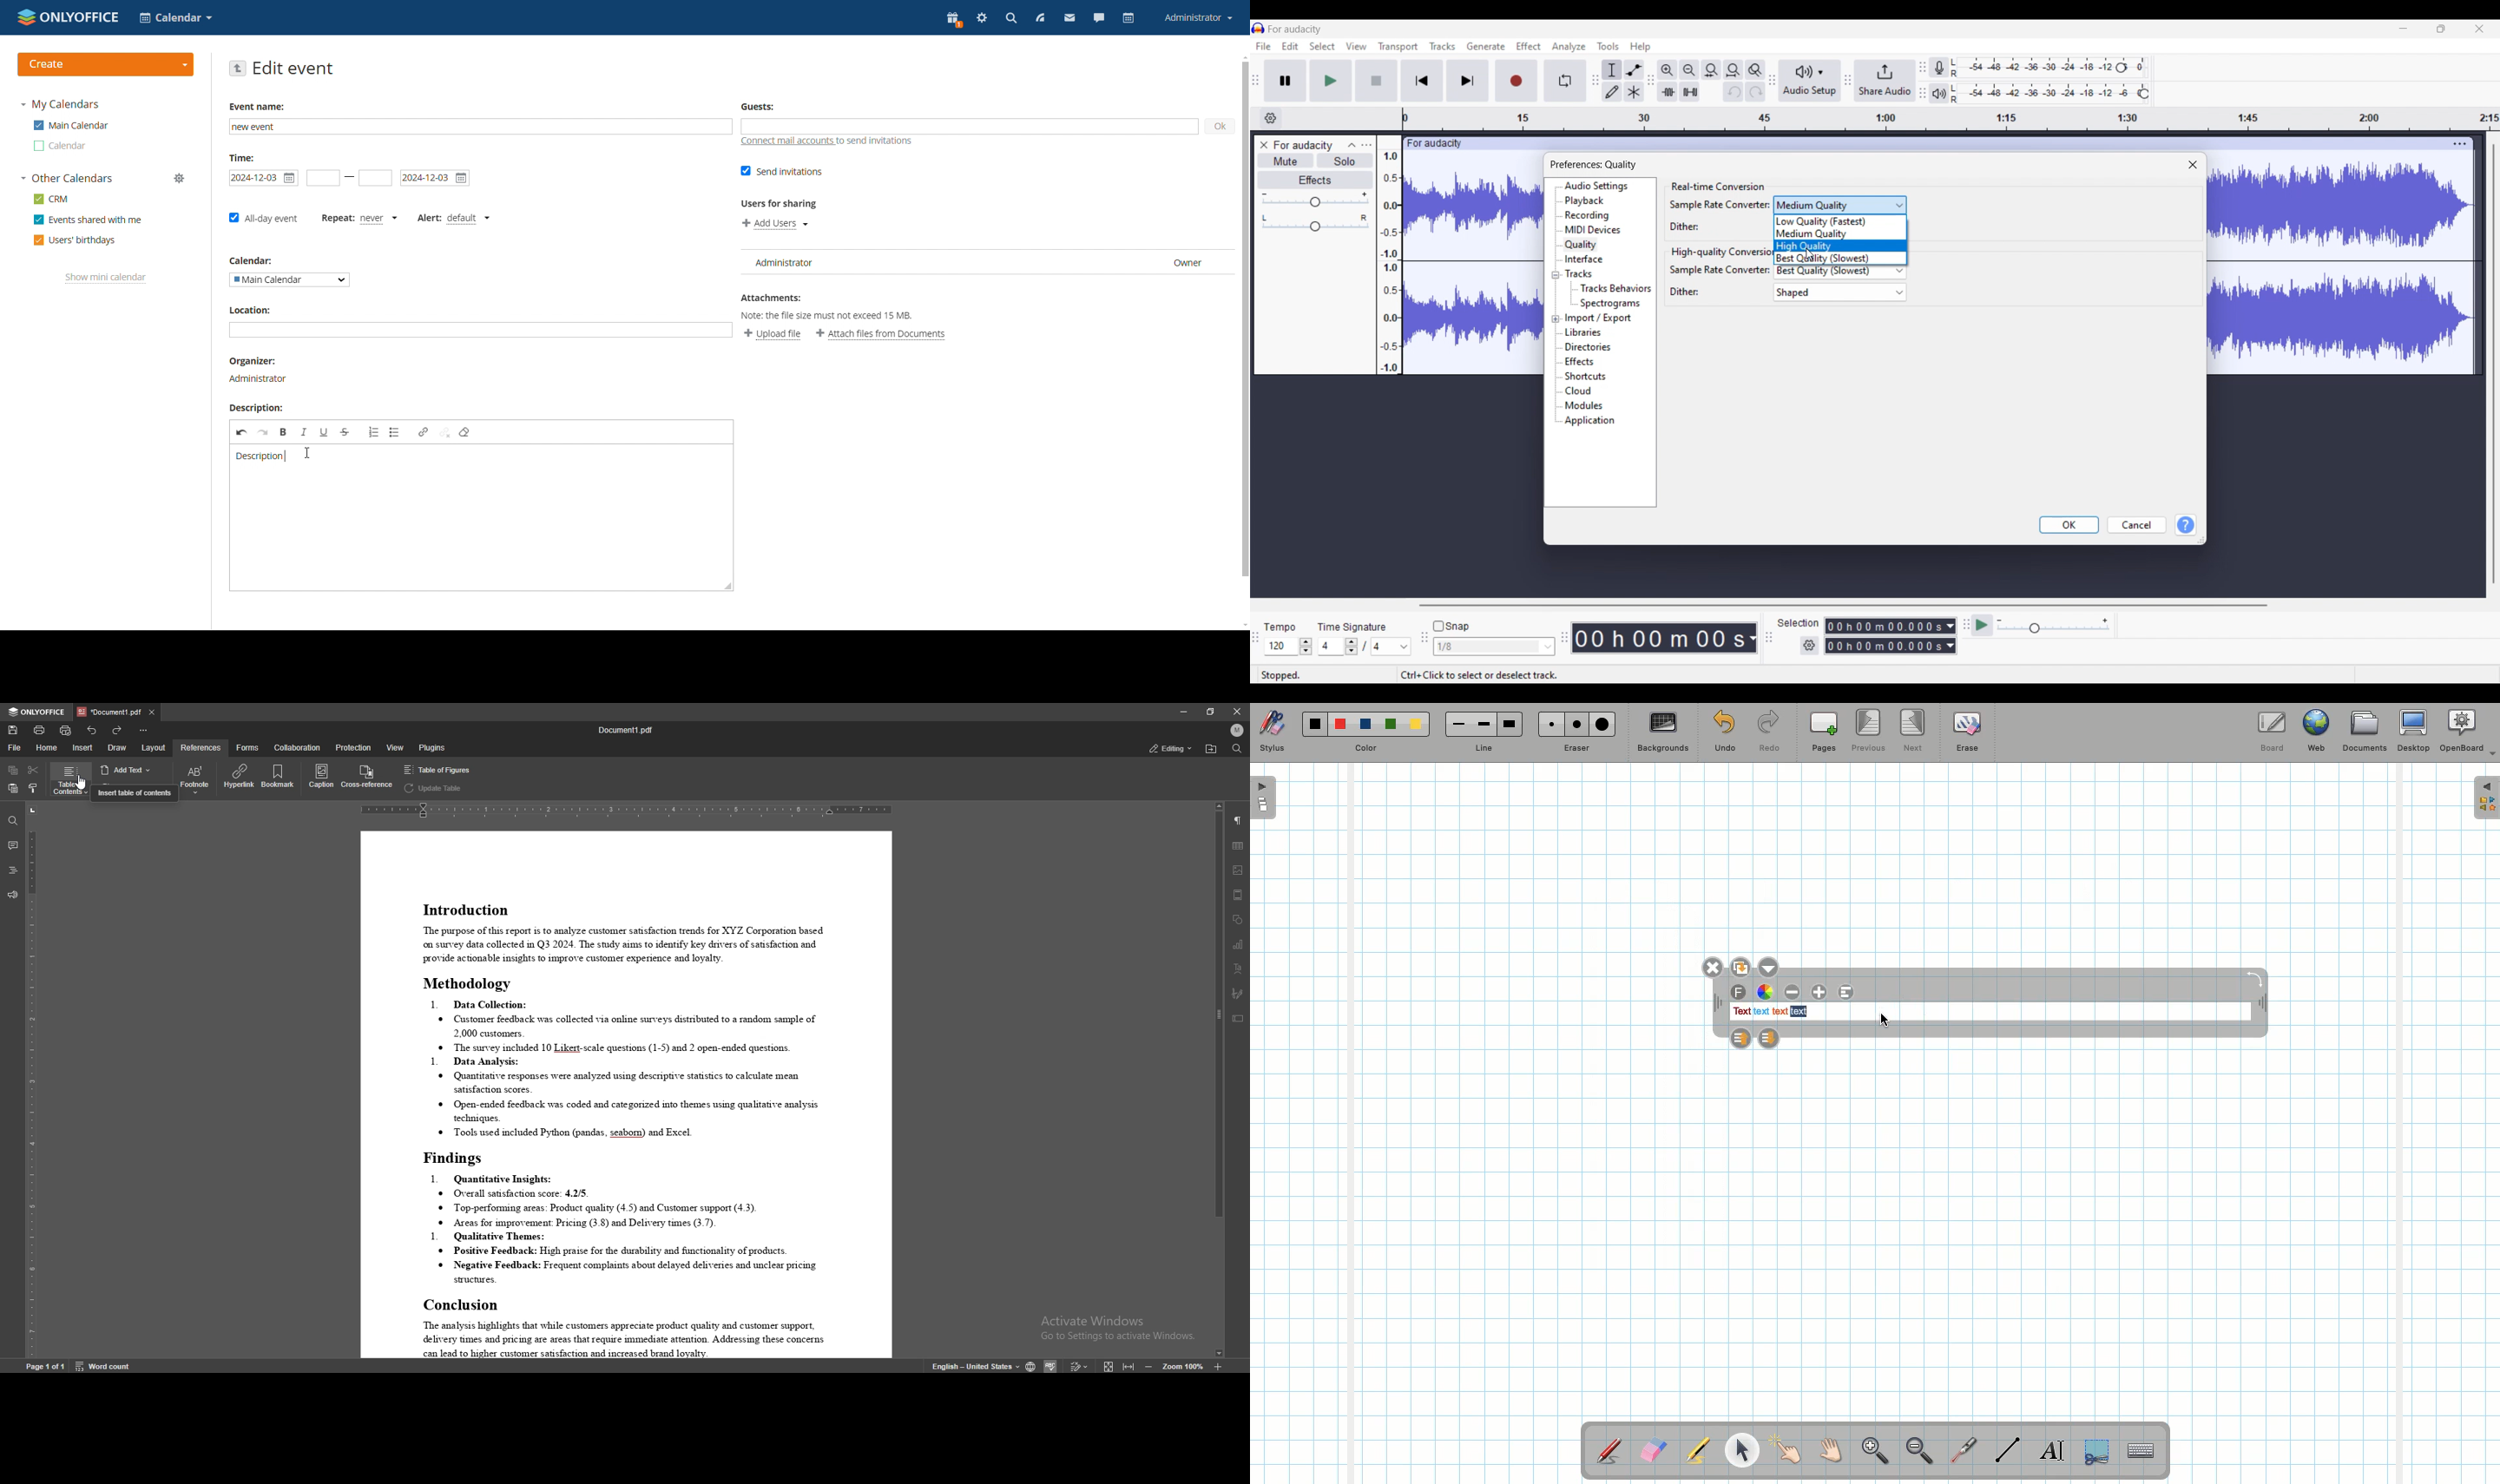 This screenshot has height=1484, width=2520. I want to click on Close track, so click(1264, 145).